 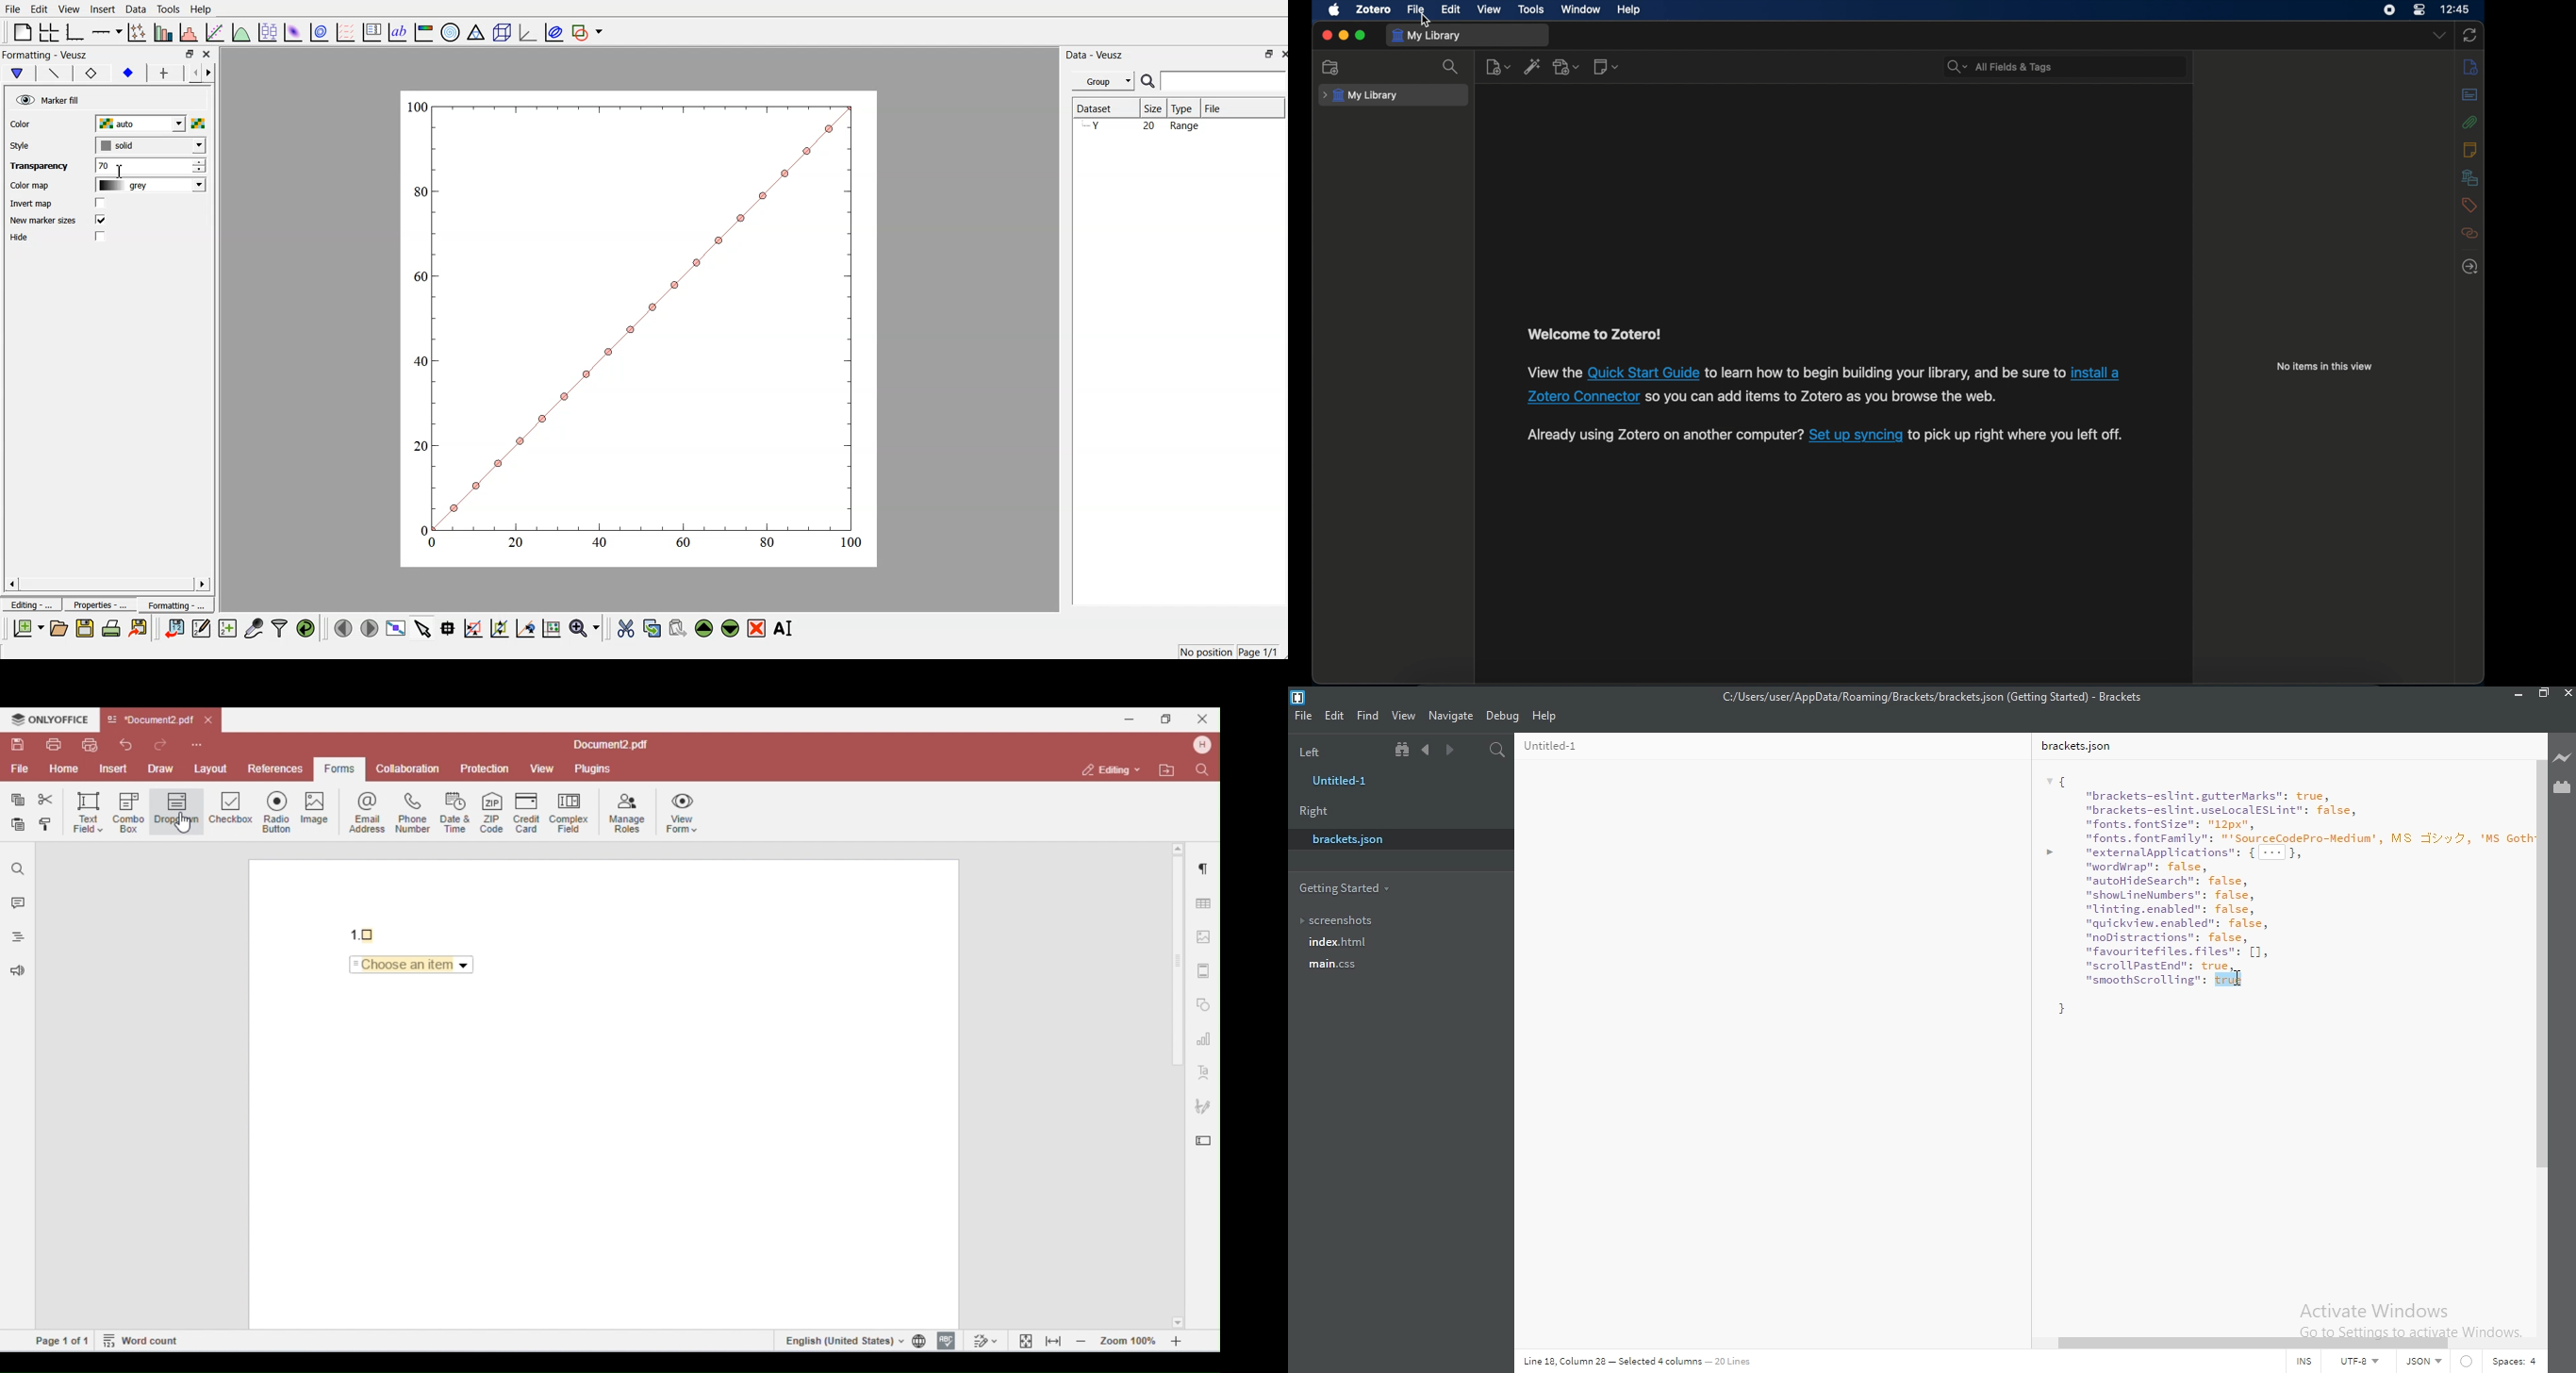 What do you see at coordinates (2471, 266) in the screenshot?
I see `locate` at bounding box center [2471, 266].